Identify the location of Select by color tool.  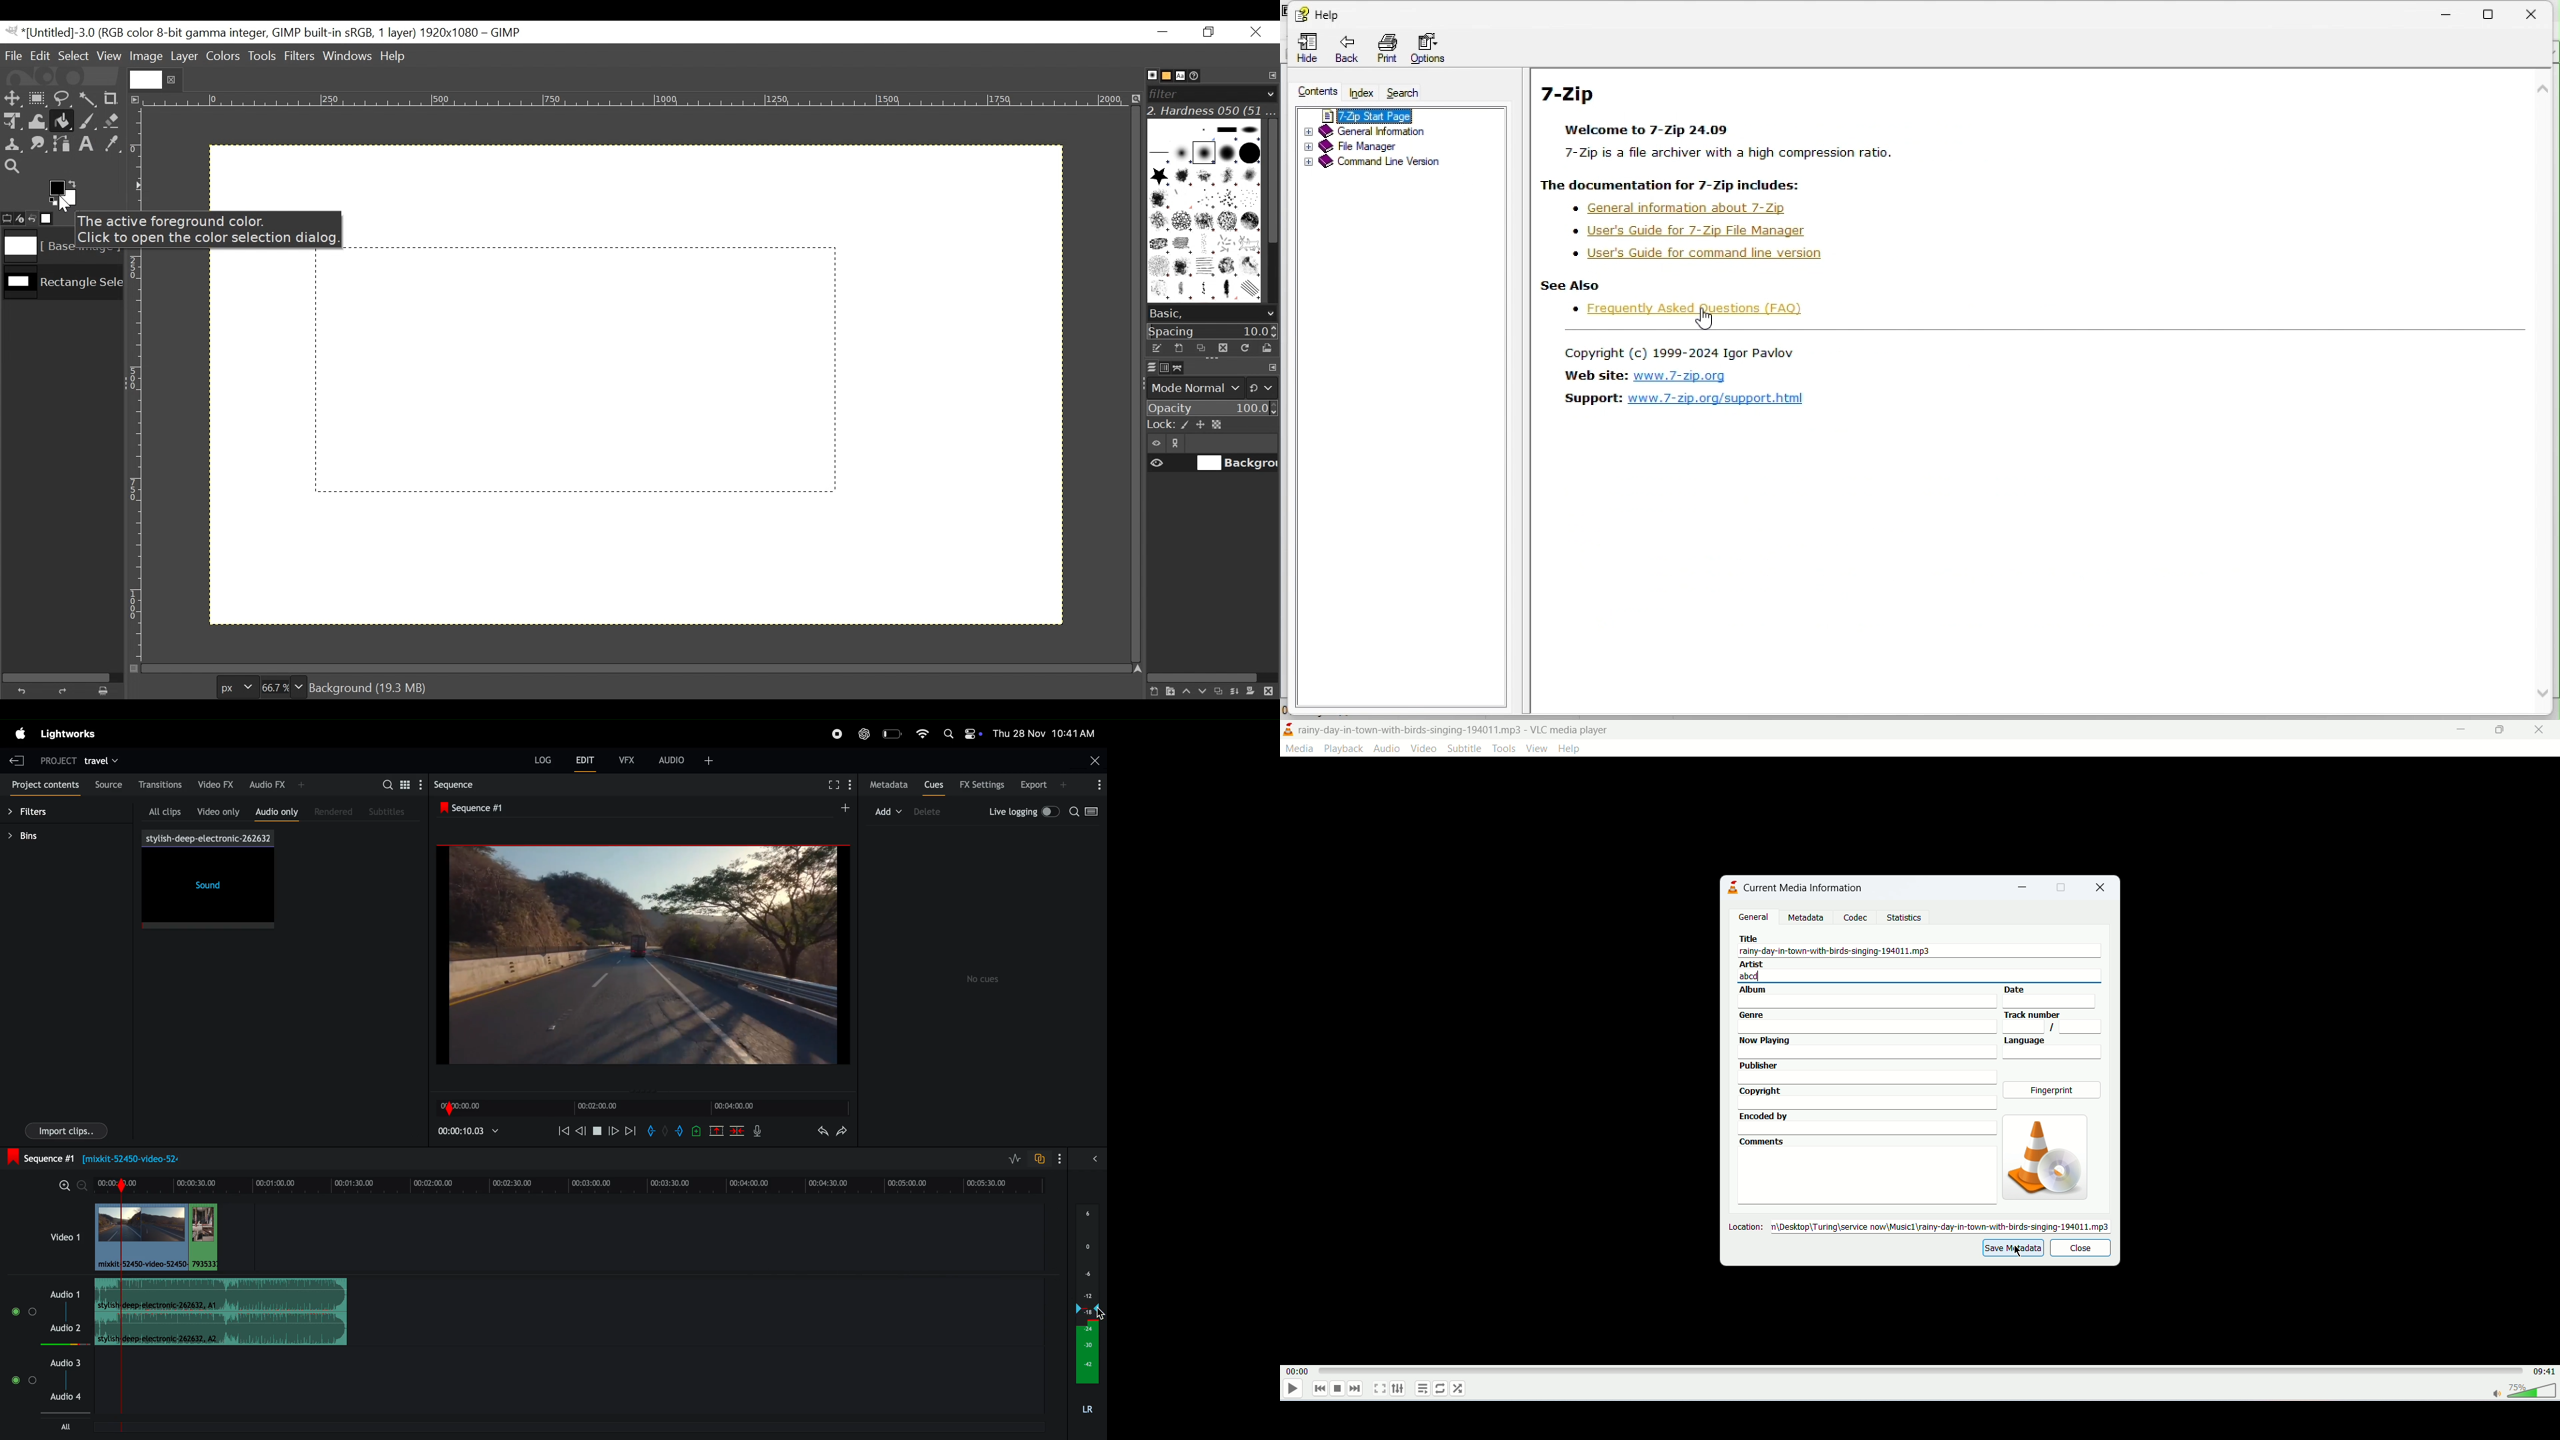
(90, 97).